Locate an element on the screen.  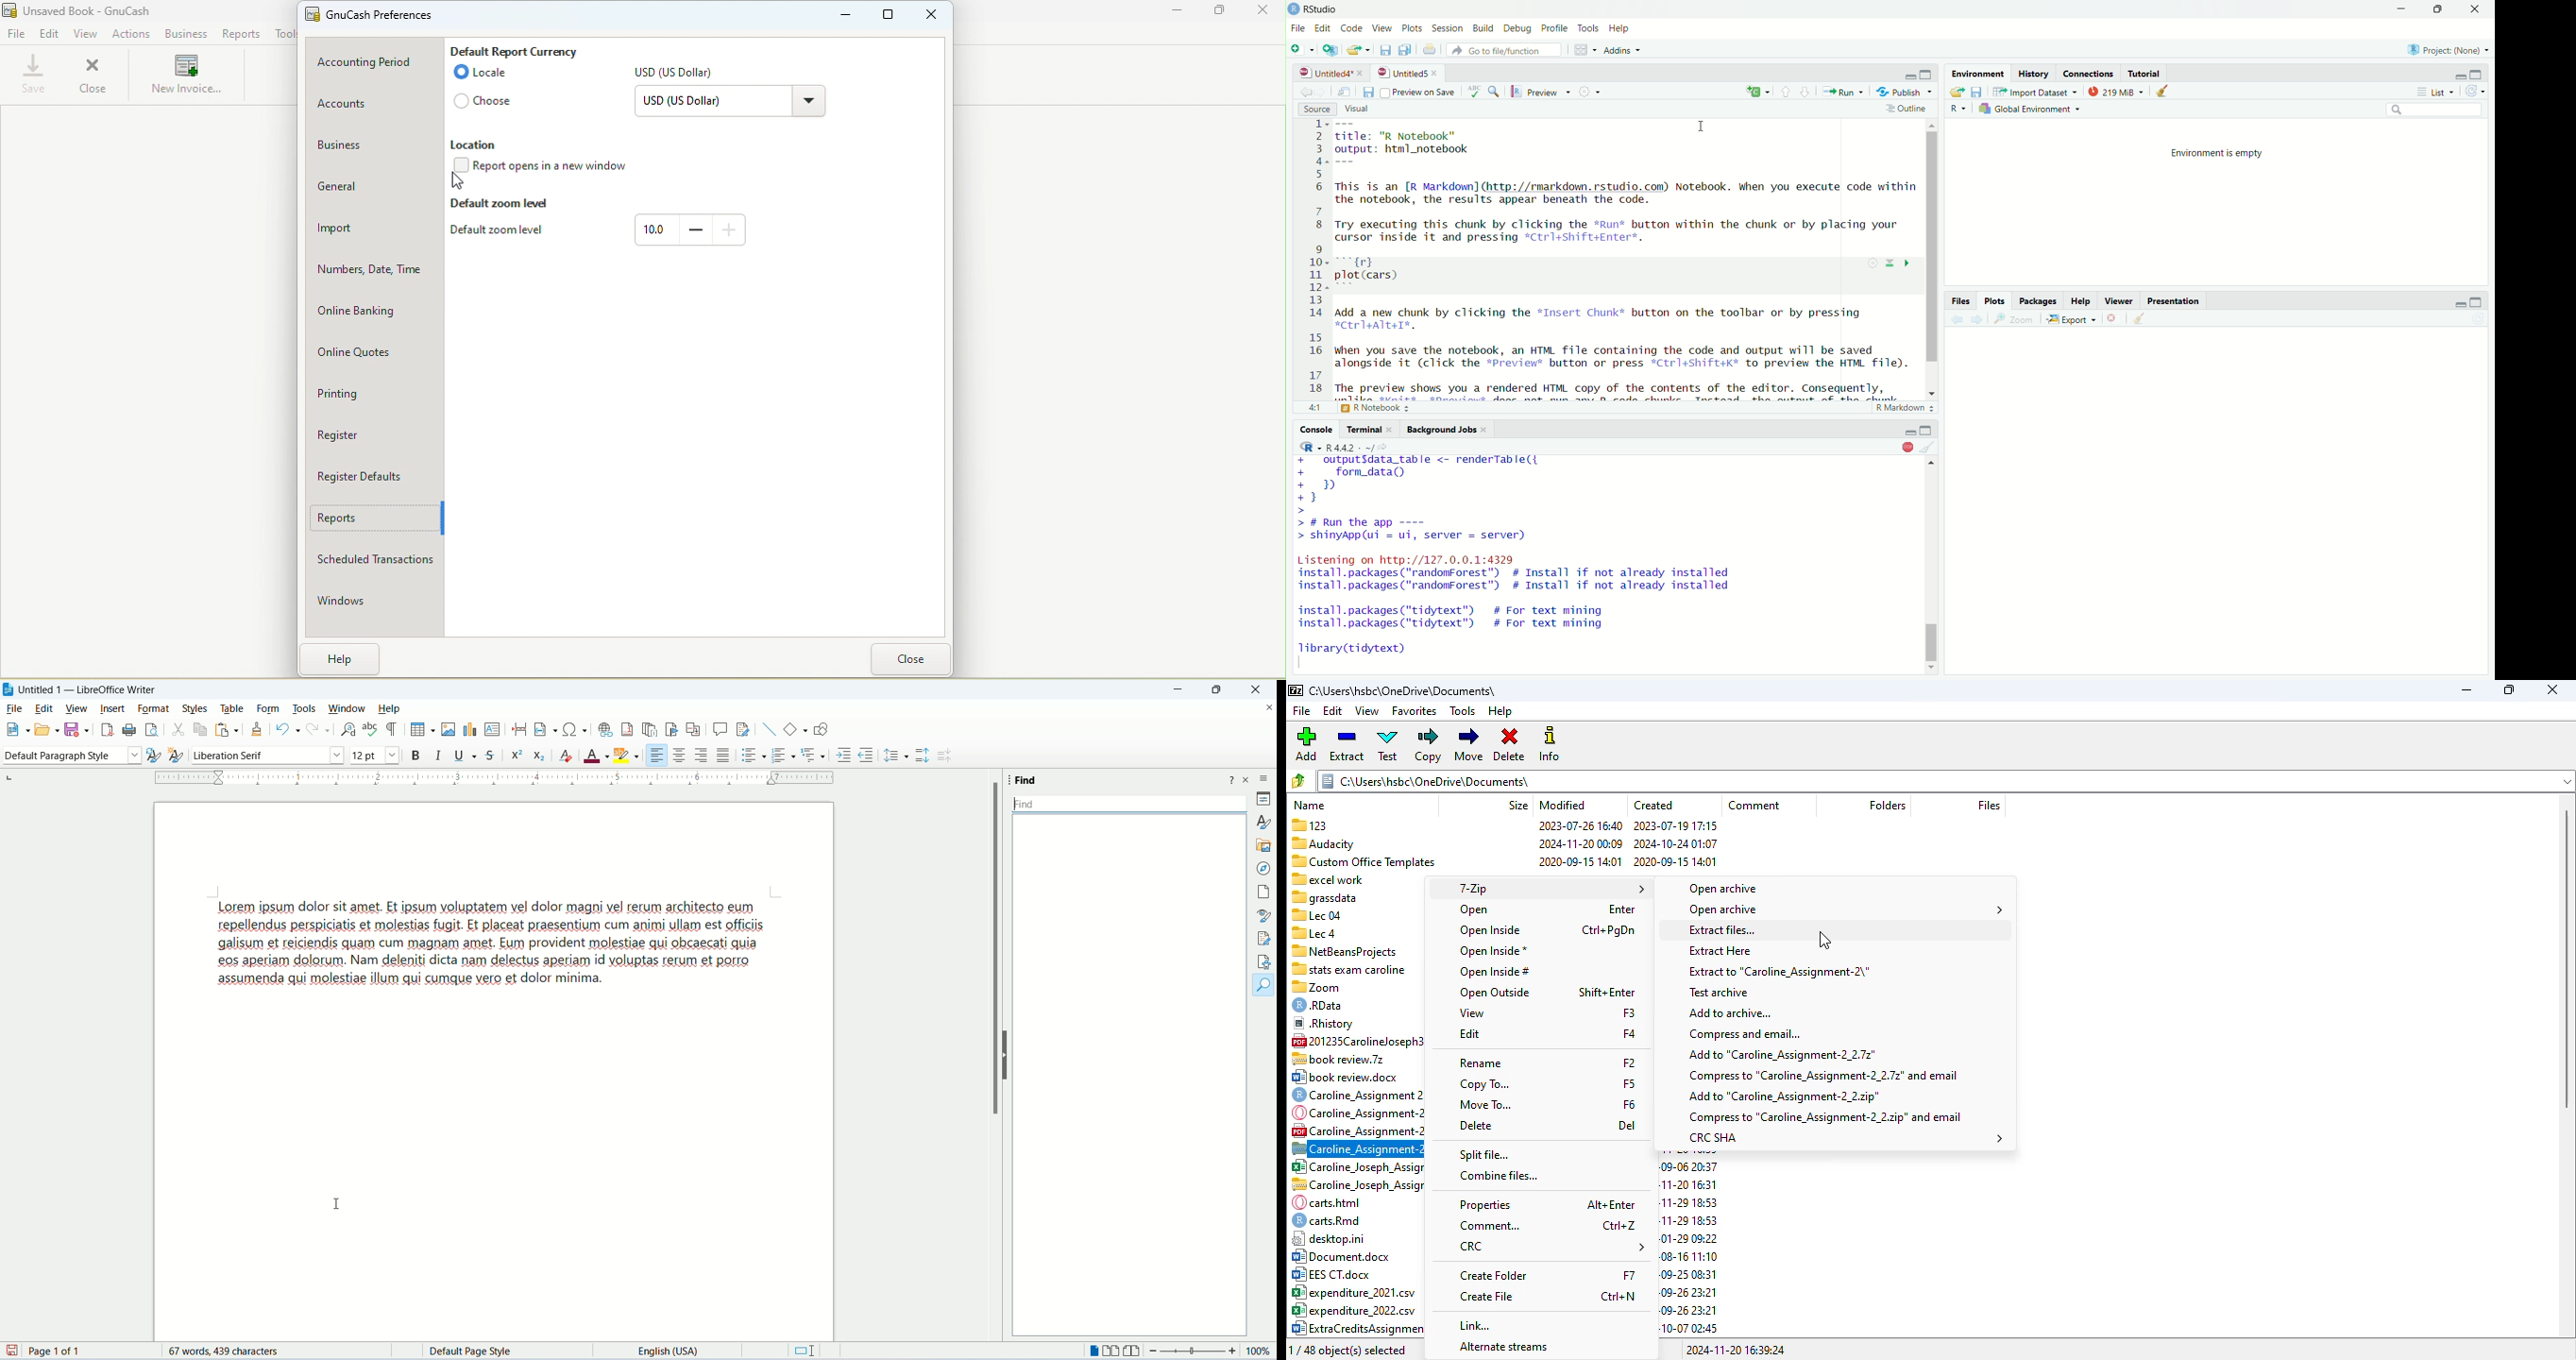
styles is located at coordinates (196, 707).